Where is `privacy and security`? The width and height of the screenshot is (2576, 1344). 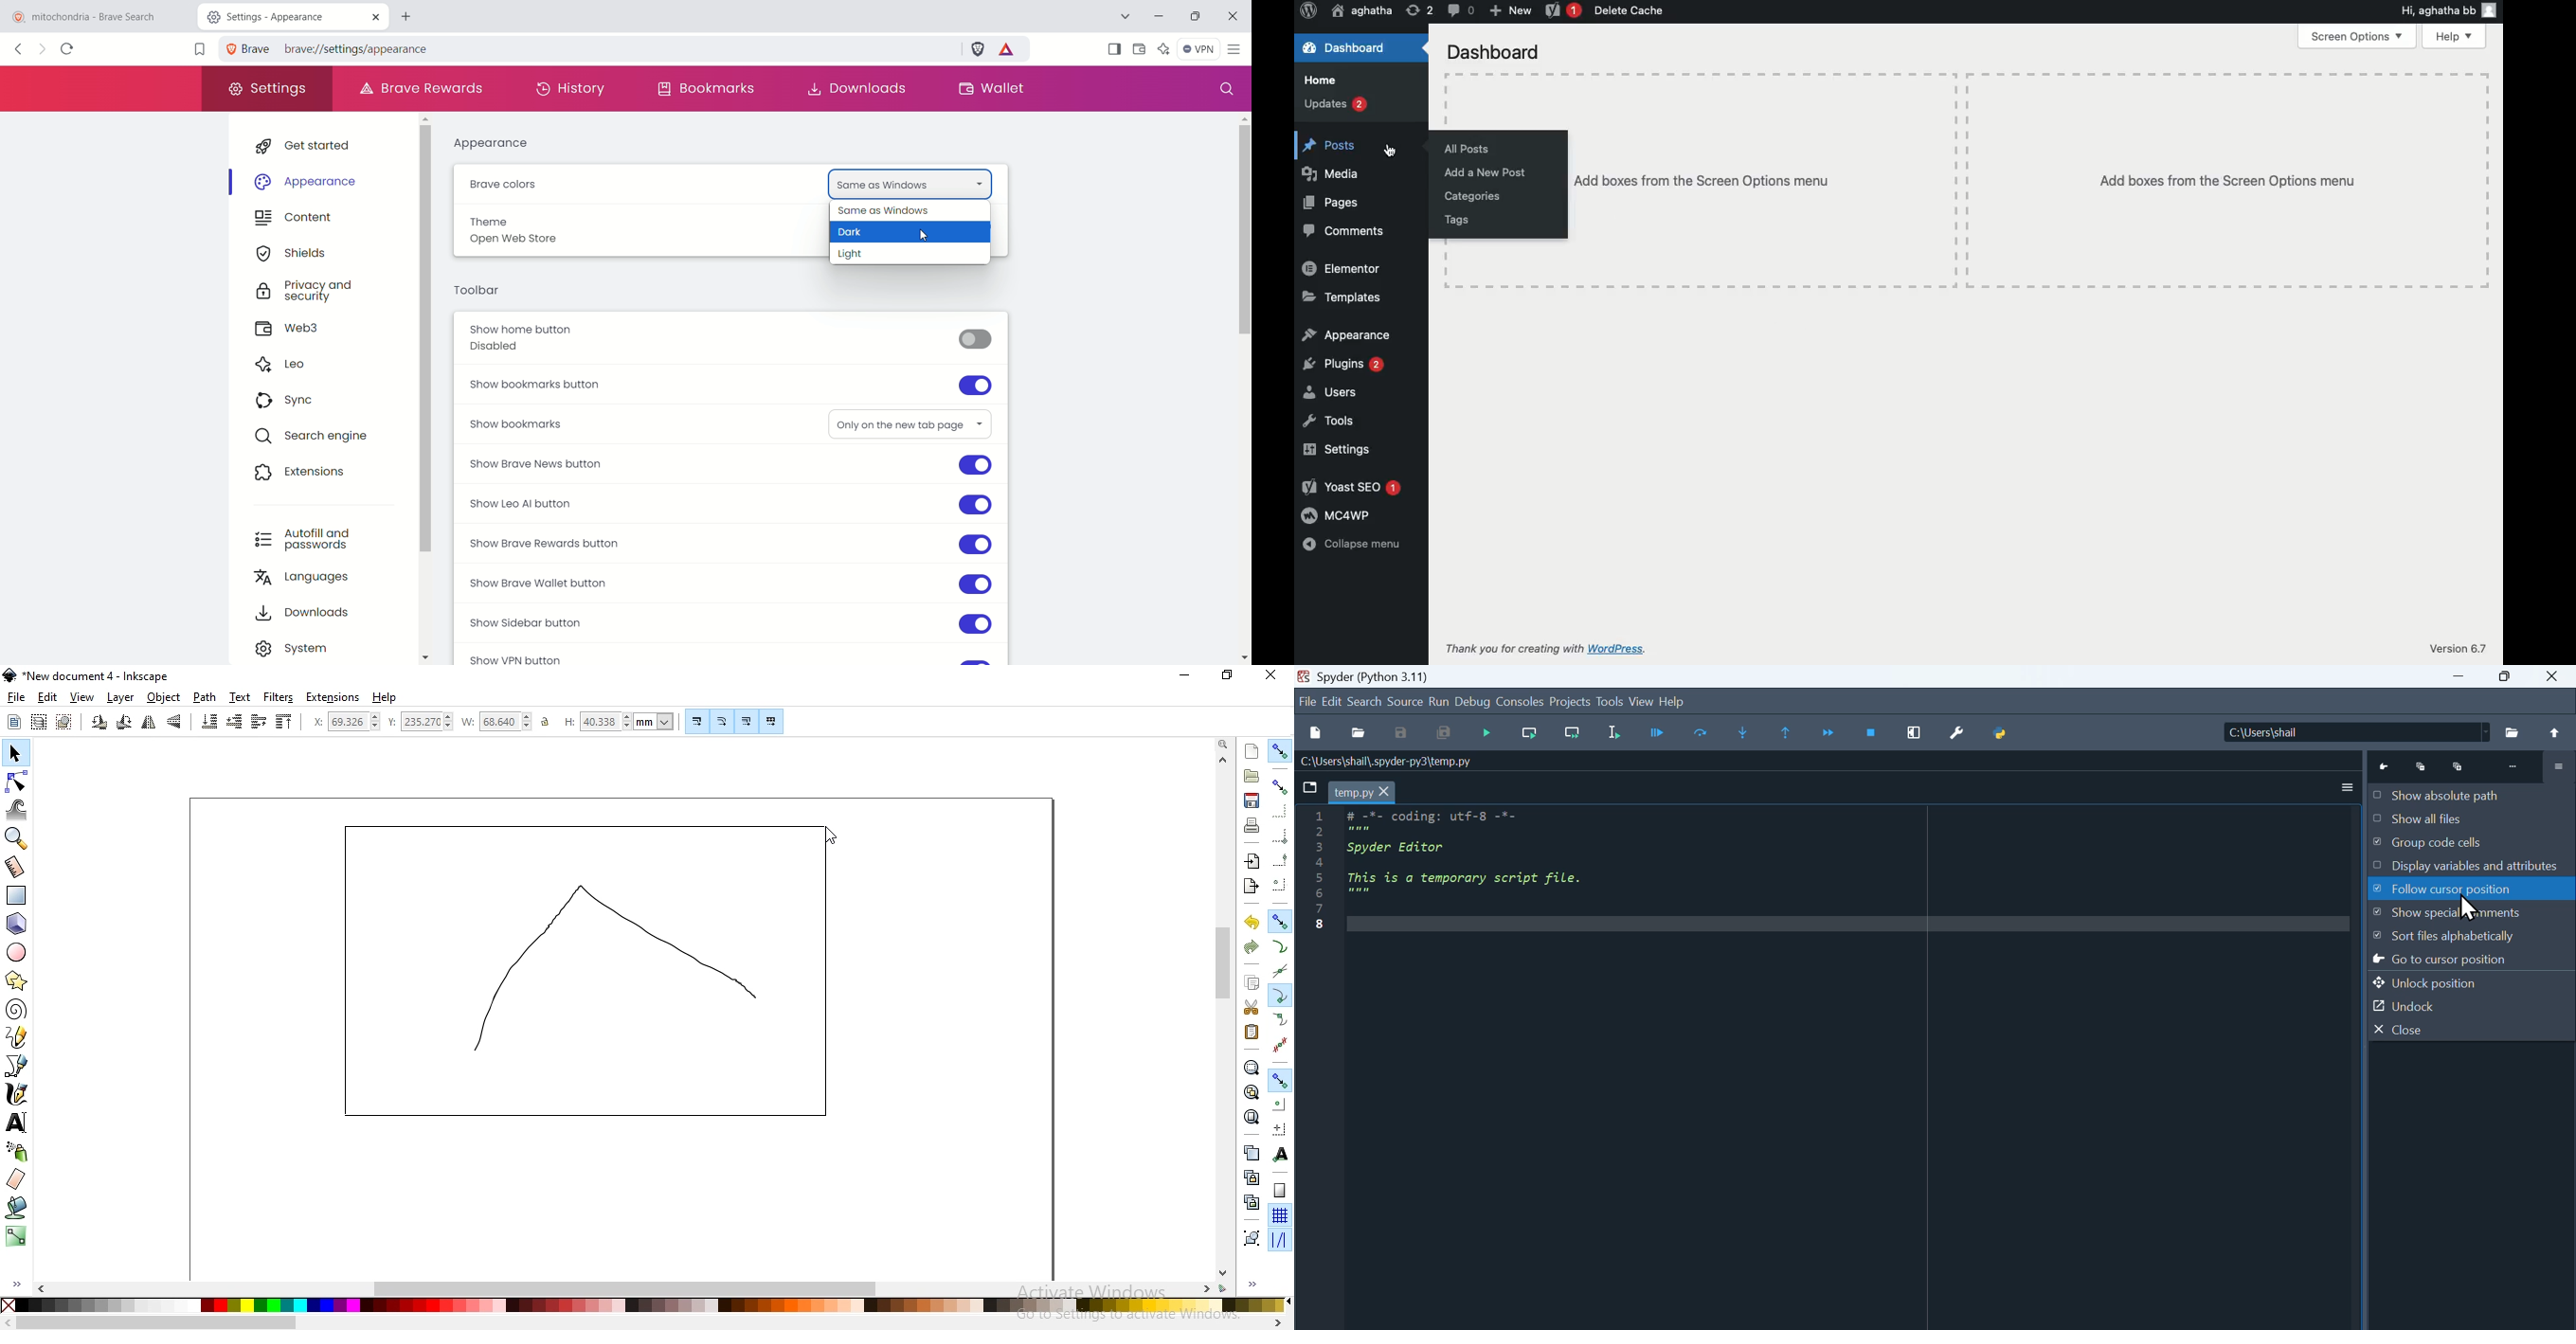 privacy and security is located at coordinates (308, 291).